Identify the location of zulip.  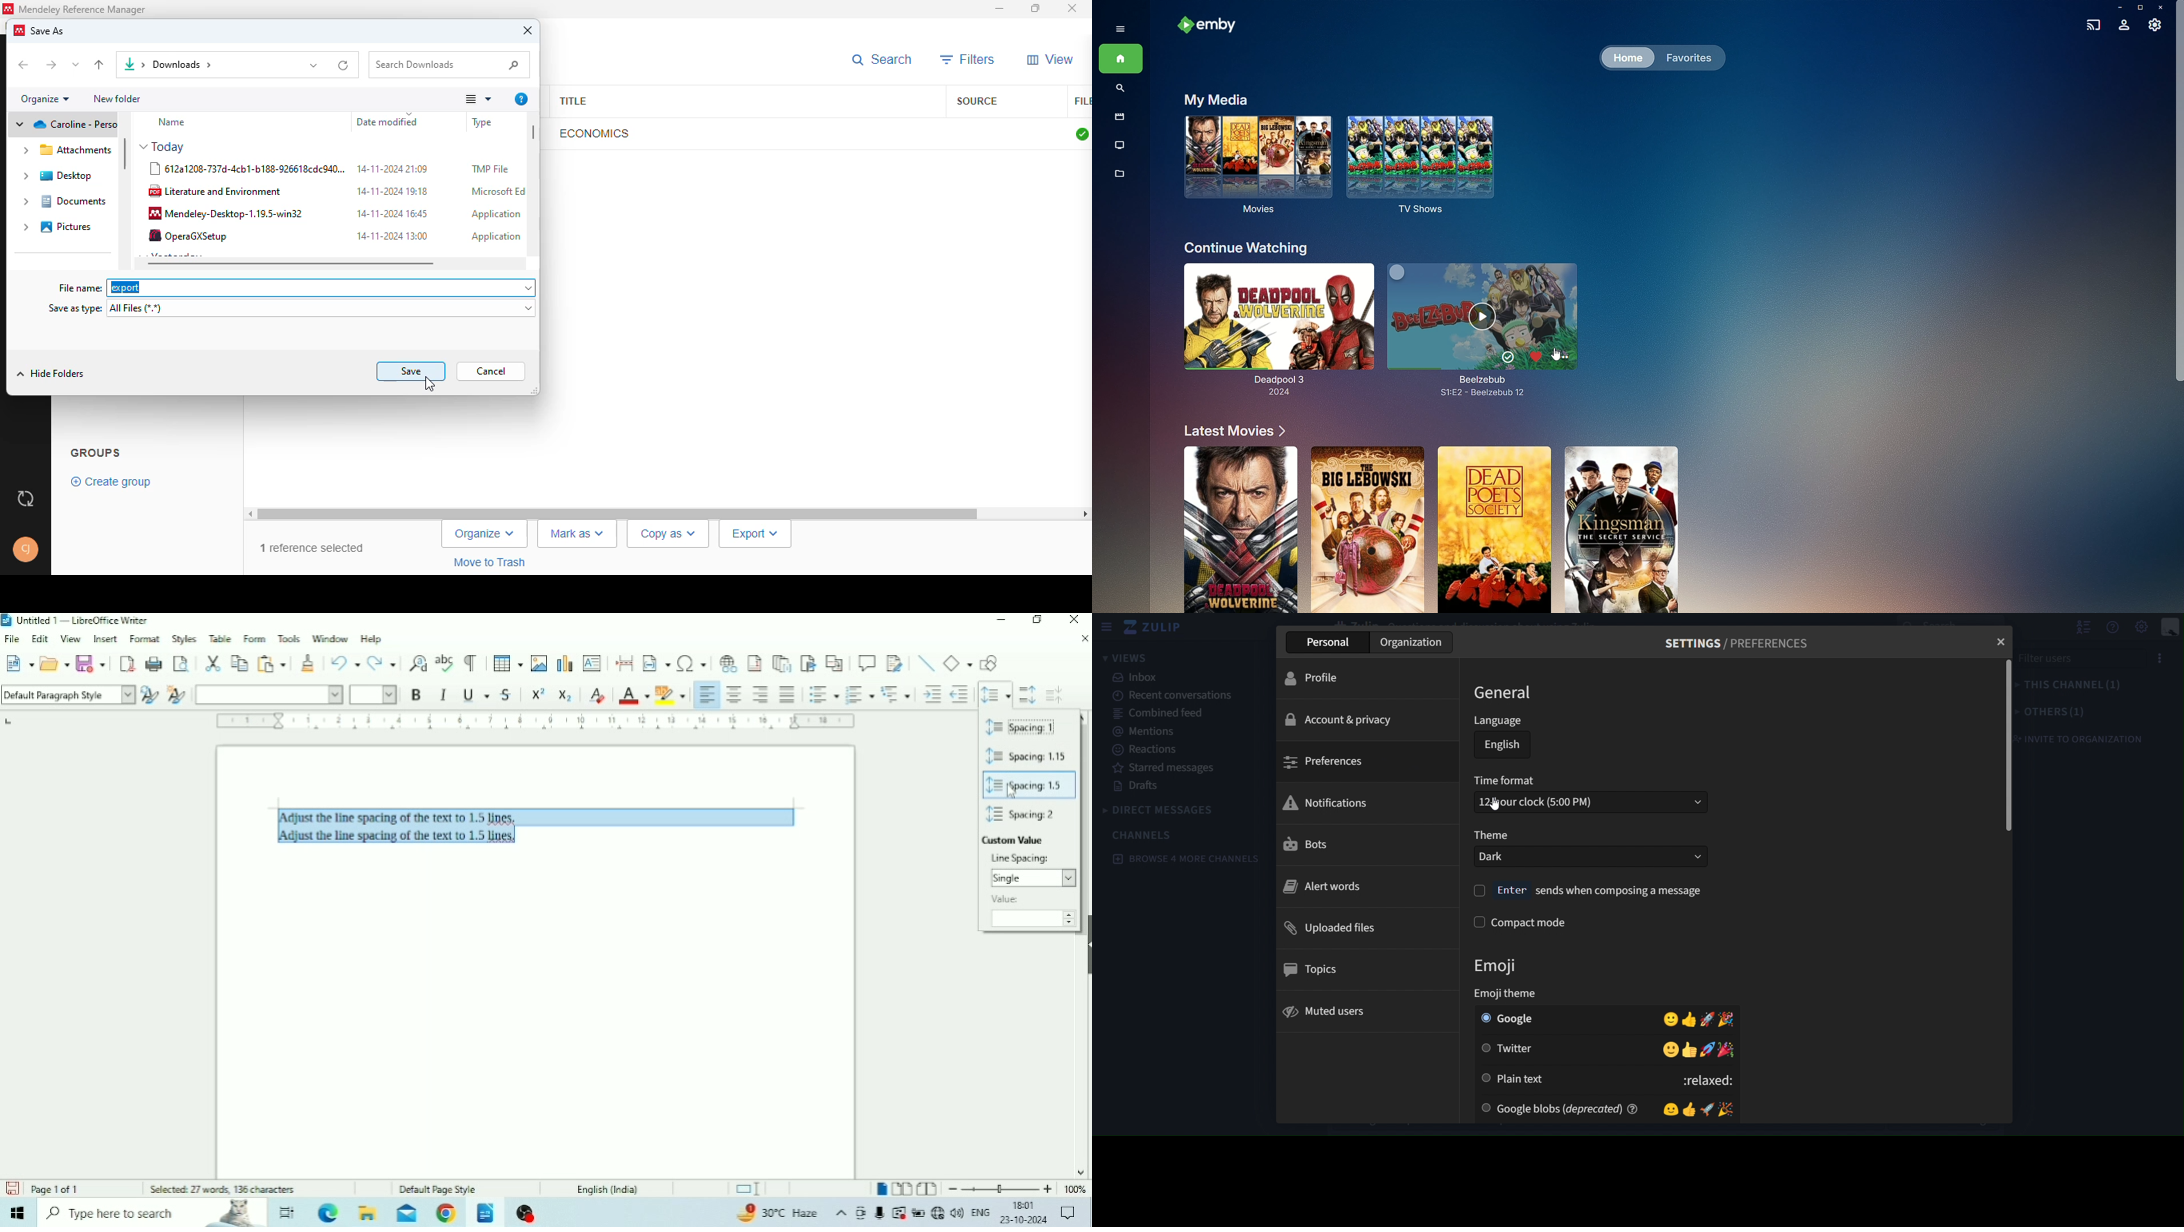
(1154, 626).